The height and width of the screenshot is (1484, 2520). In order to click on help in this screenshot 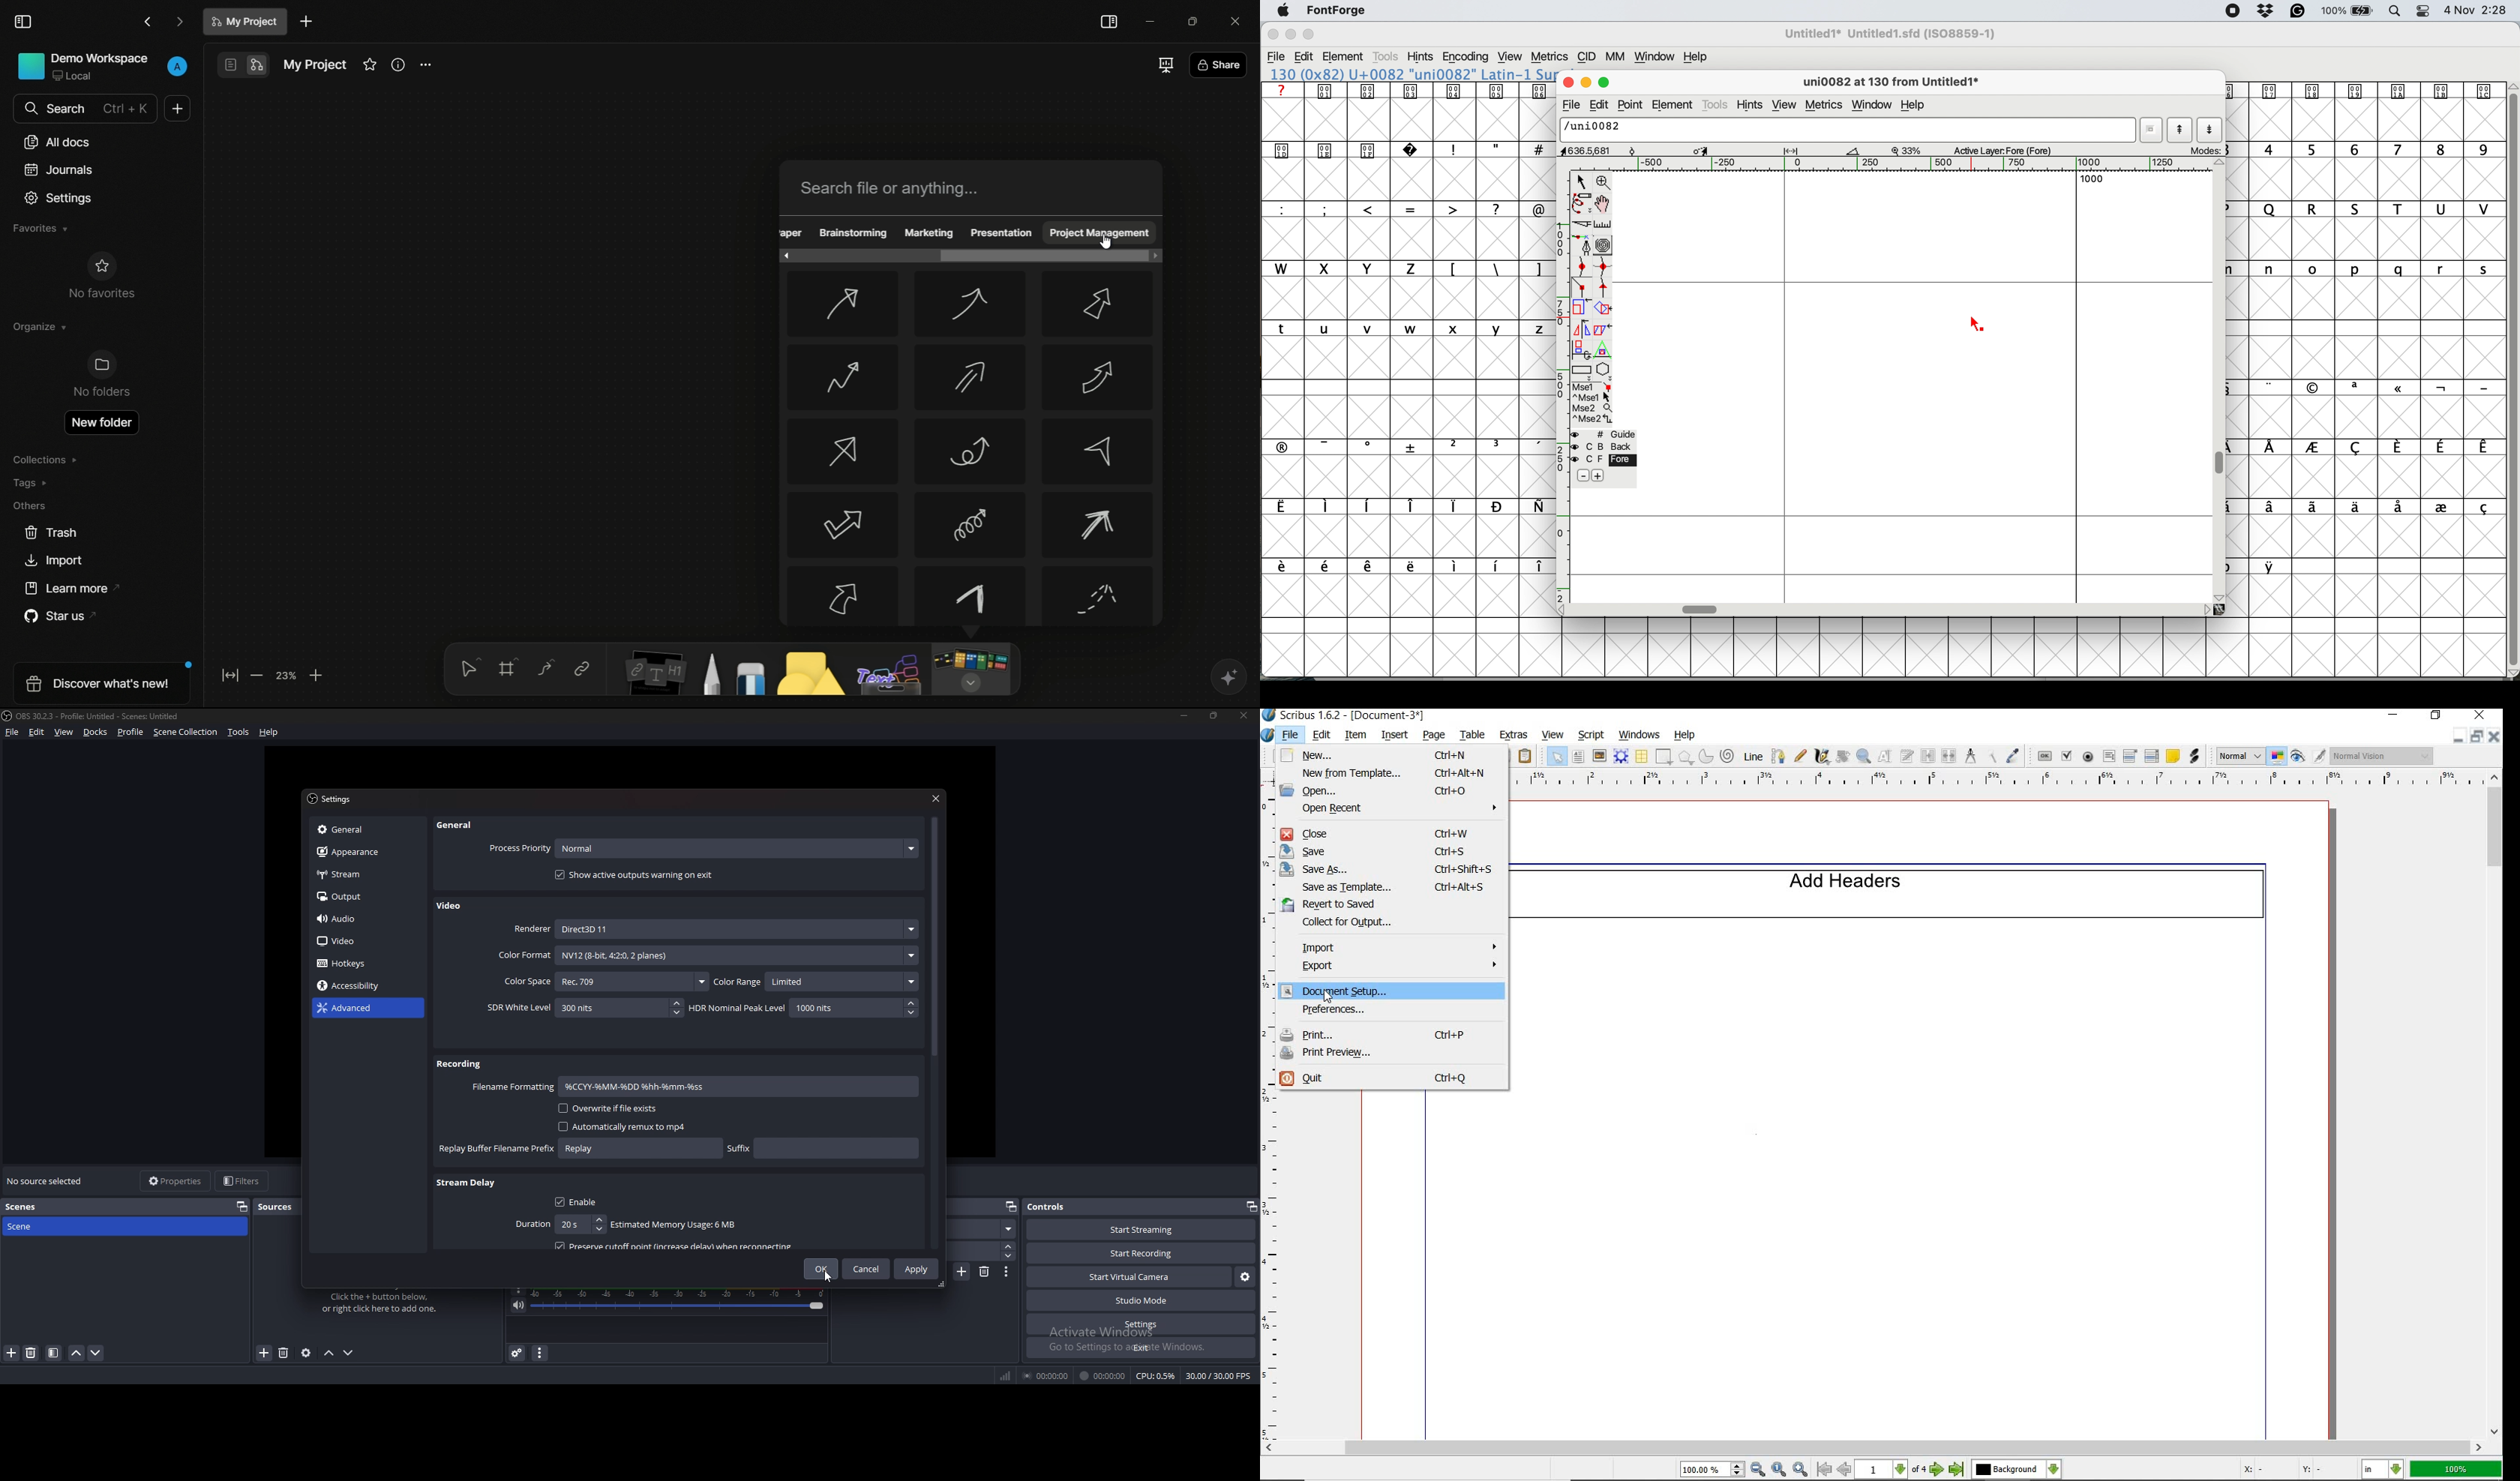, I will do `click(1698, 57)`.